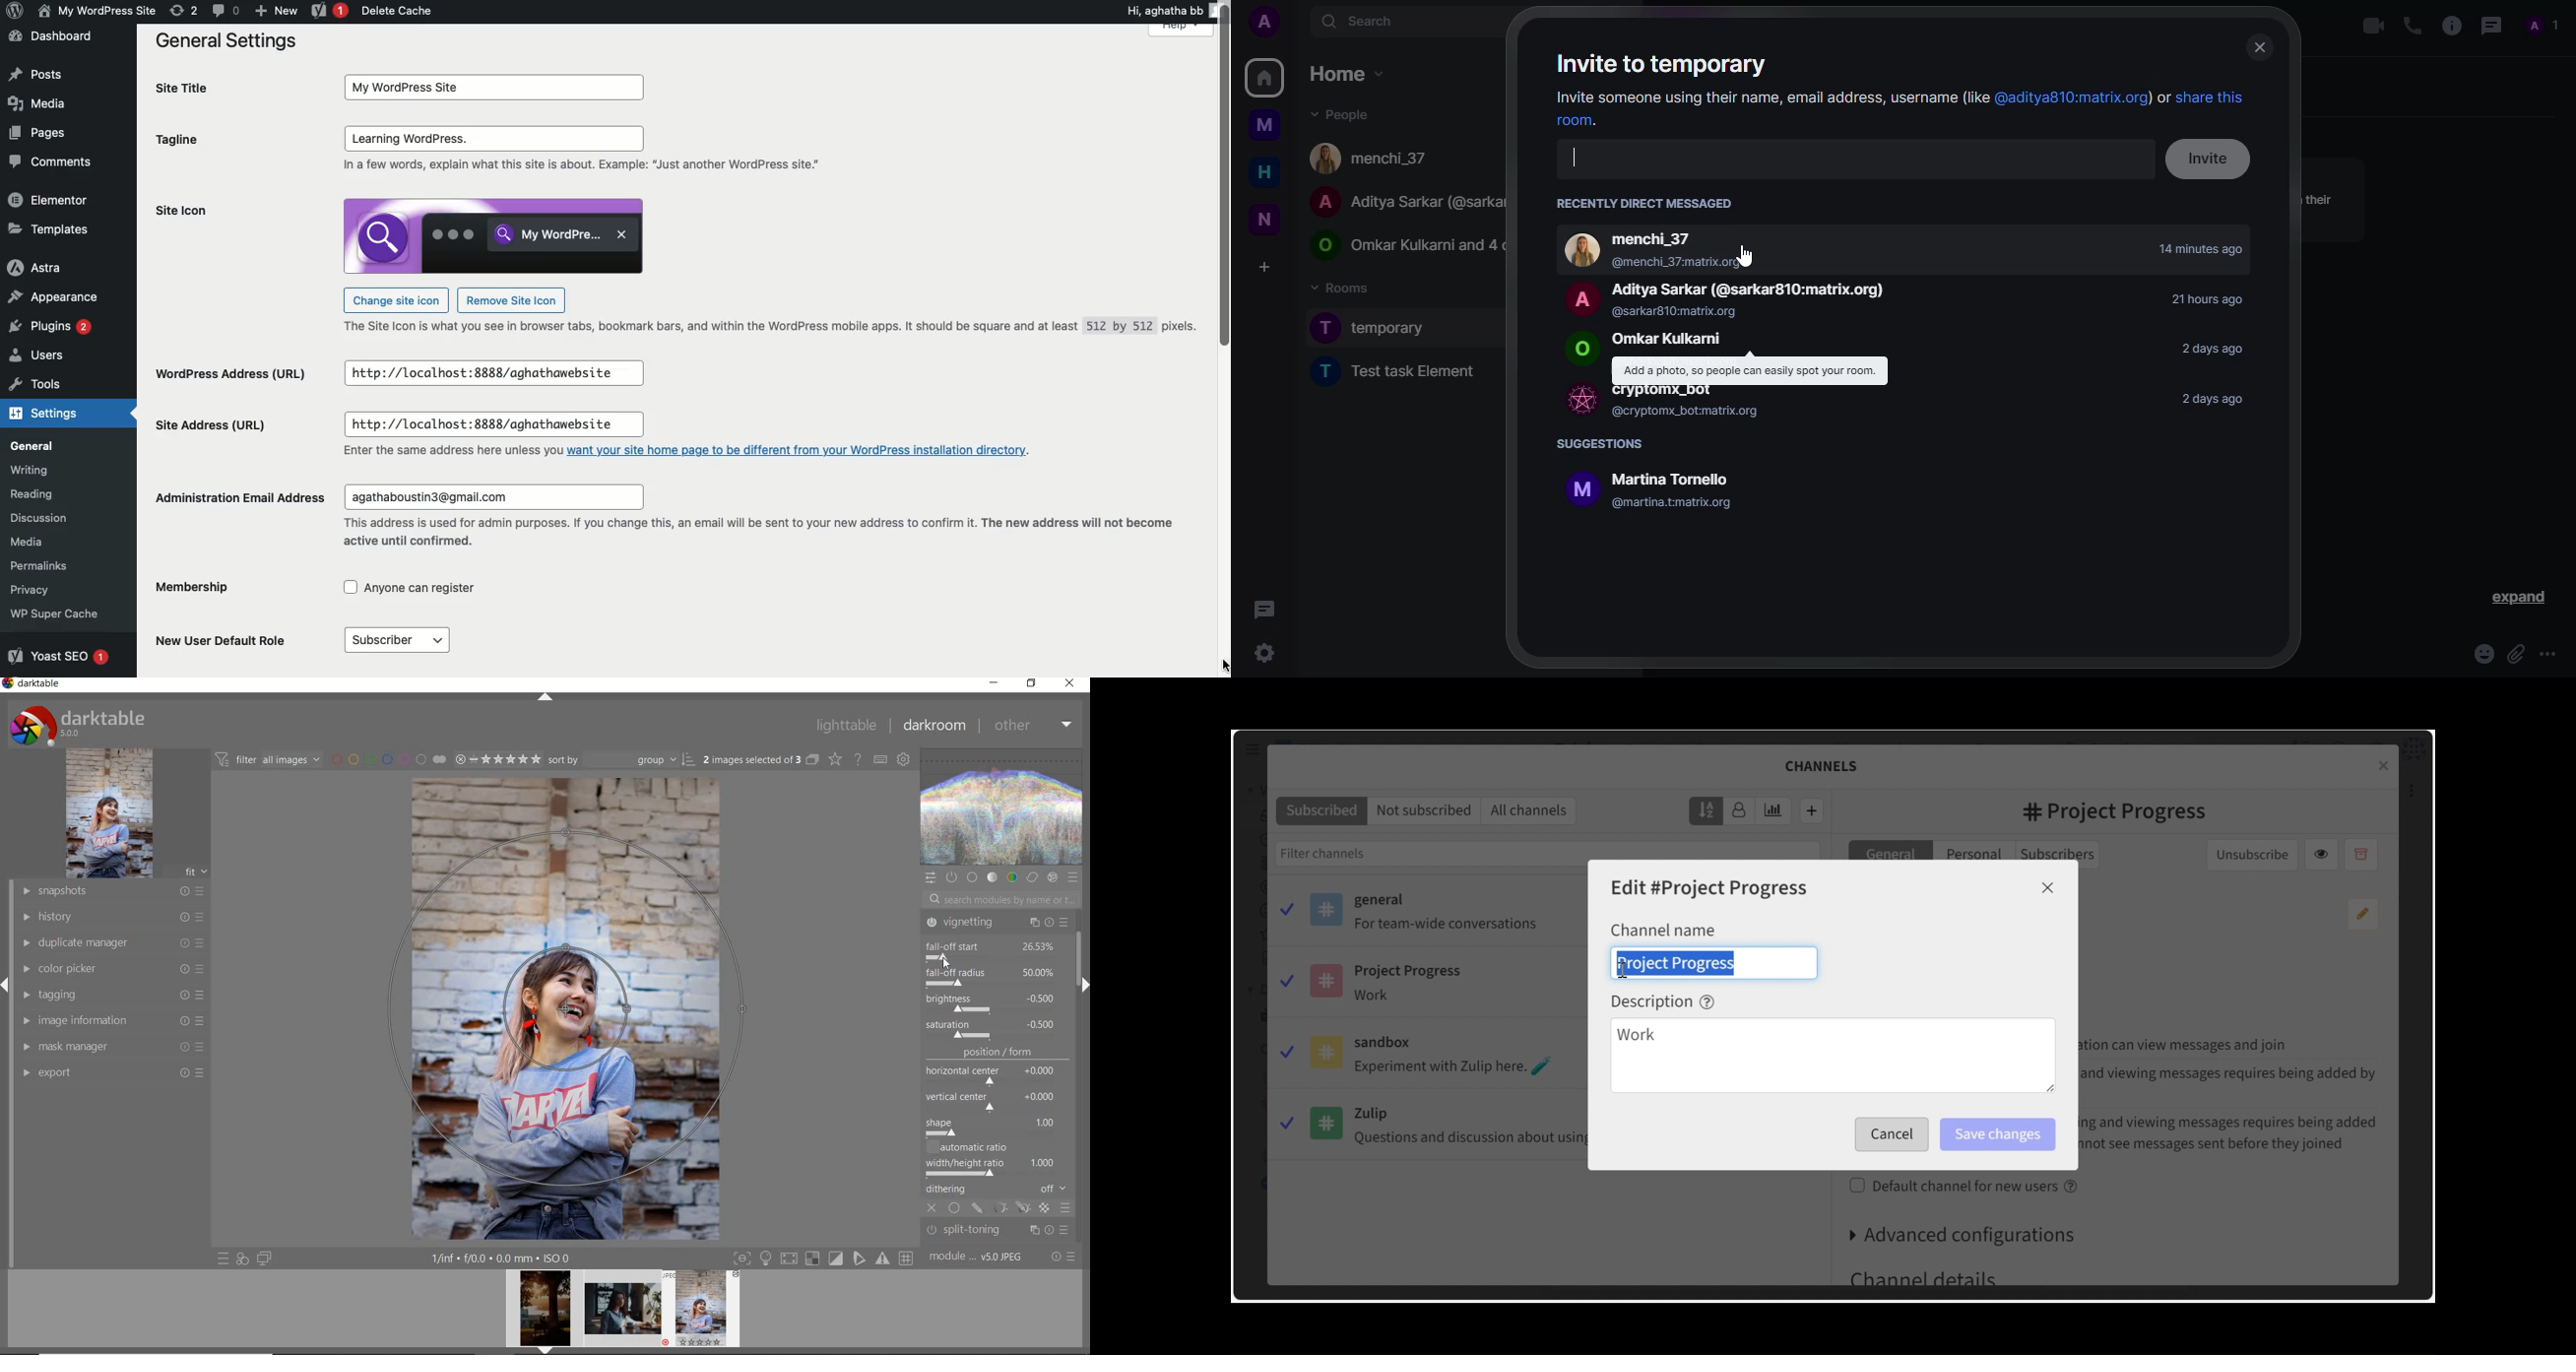  Describe the element at coordinates (1380, 328) in the screenshot. I see `room created` at that location.